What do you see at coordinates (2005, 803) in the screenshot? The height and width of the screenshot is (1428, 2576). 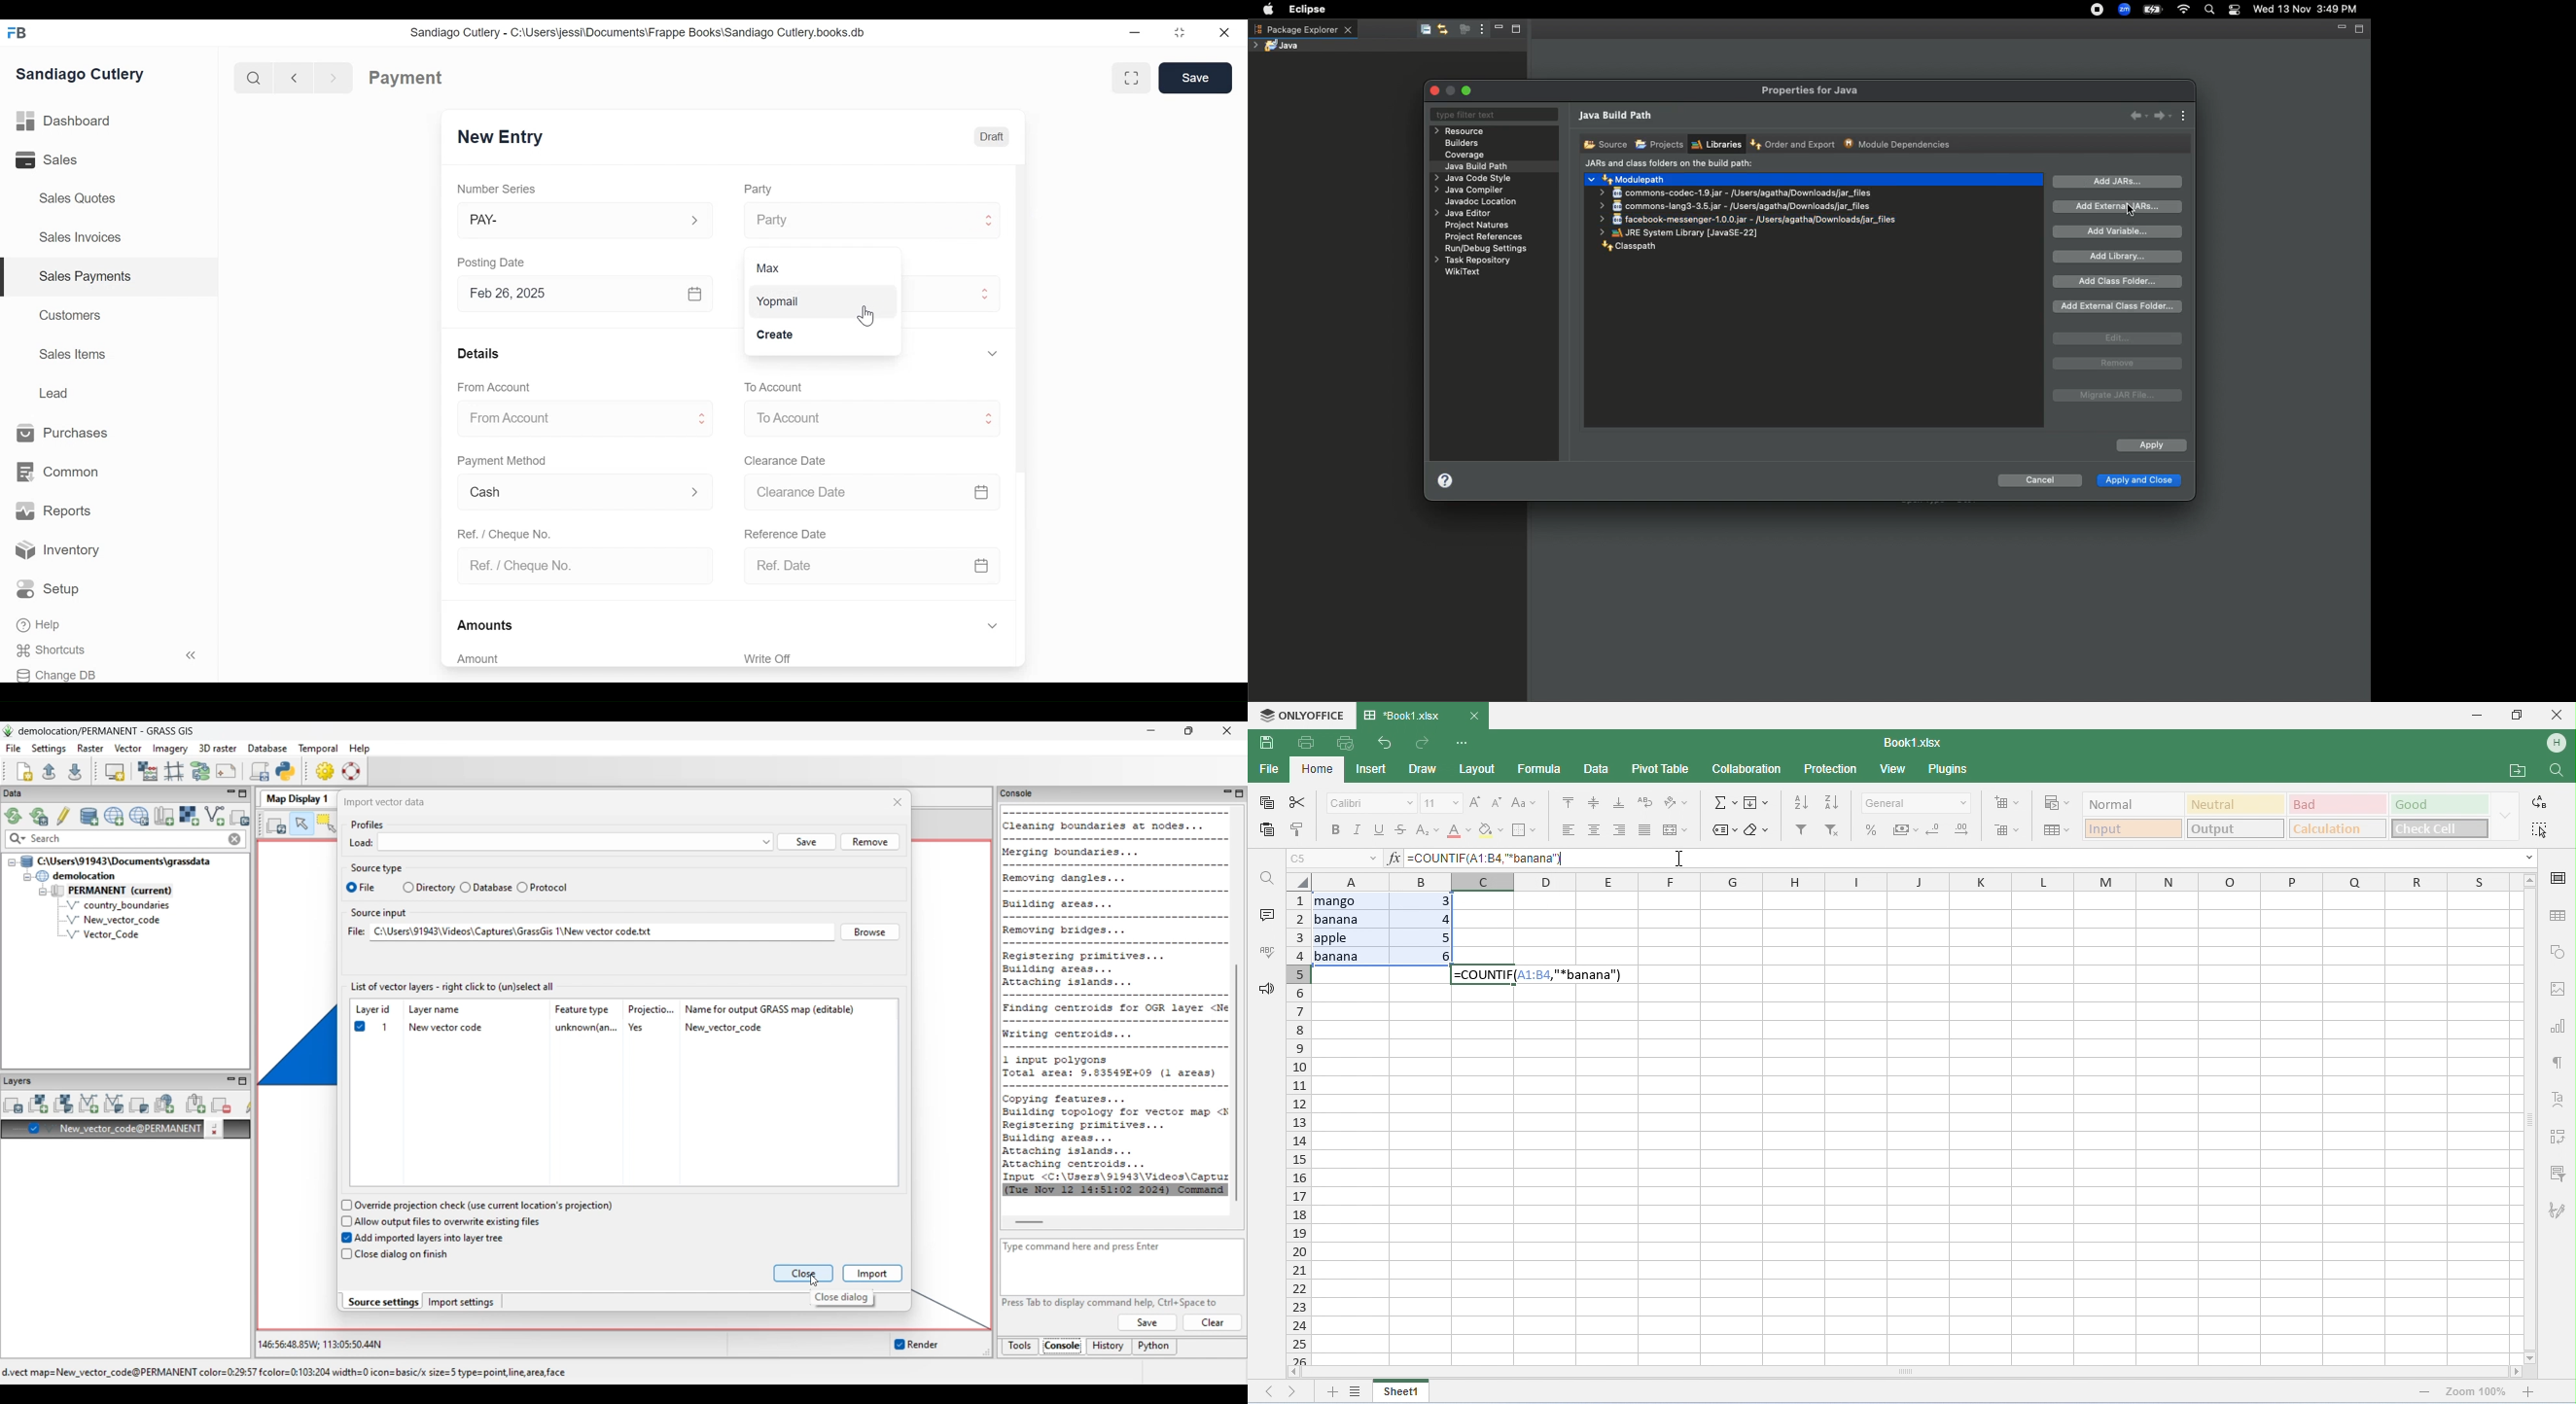 I see `insert cells` at bounding box center [2005, 803].